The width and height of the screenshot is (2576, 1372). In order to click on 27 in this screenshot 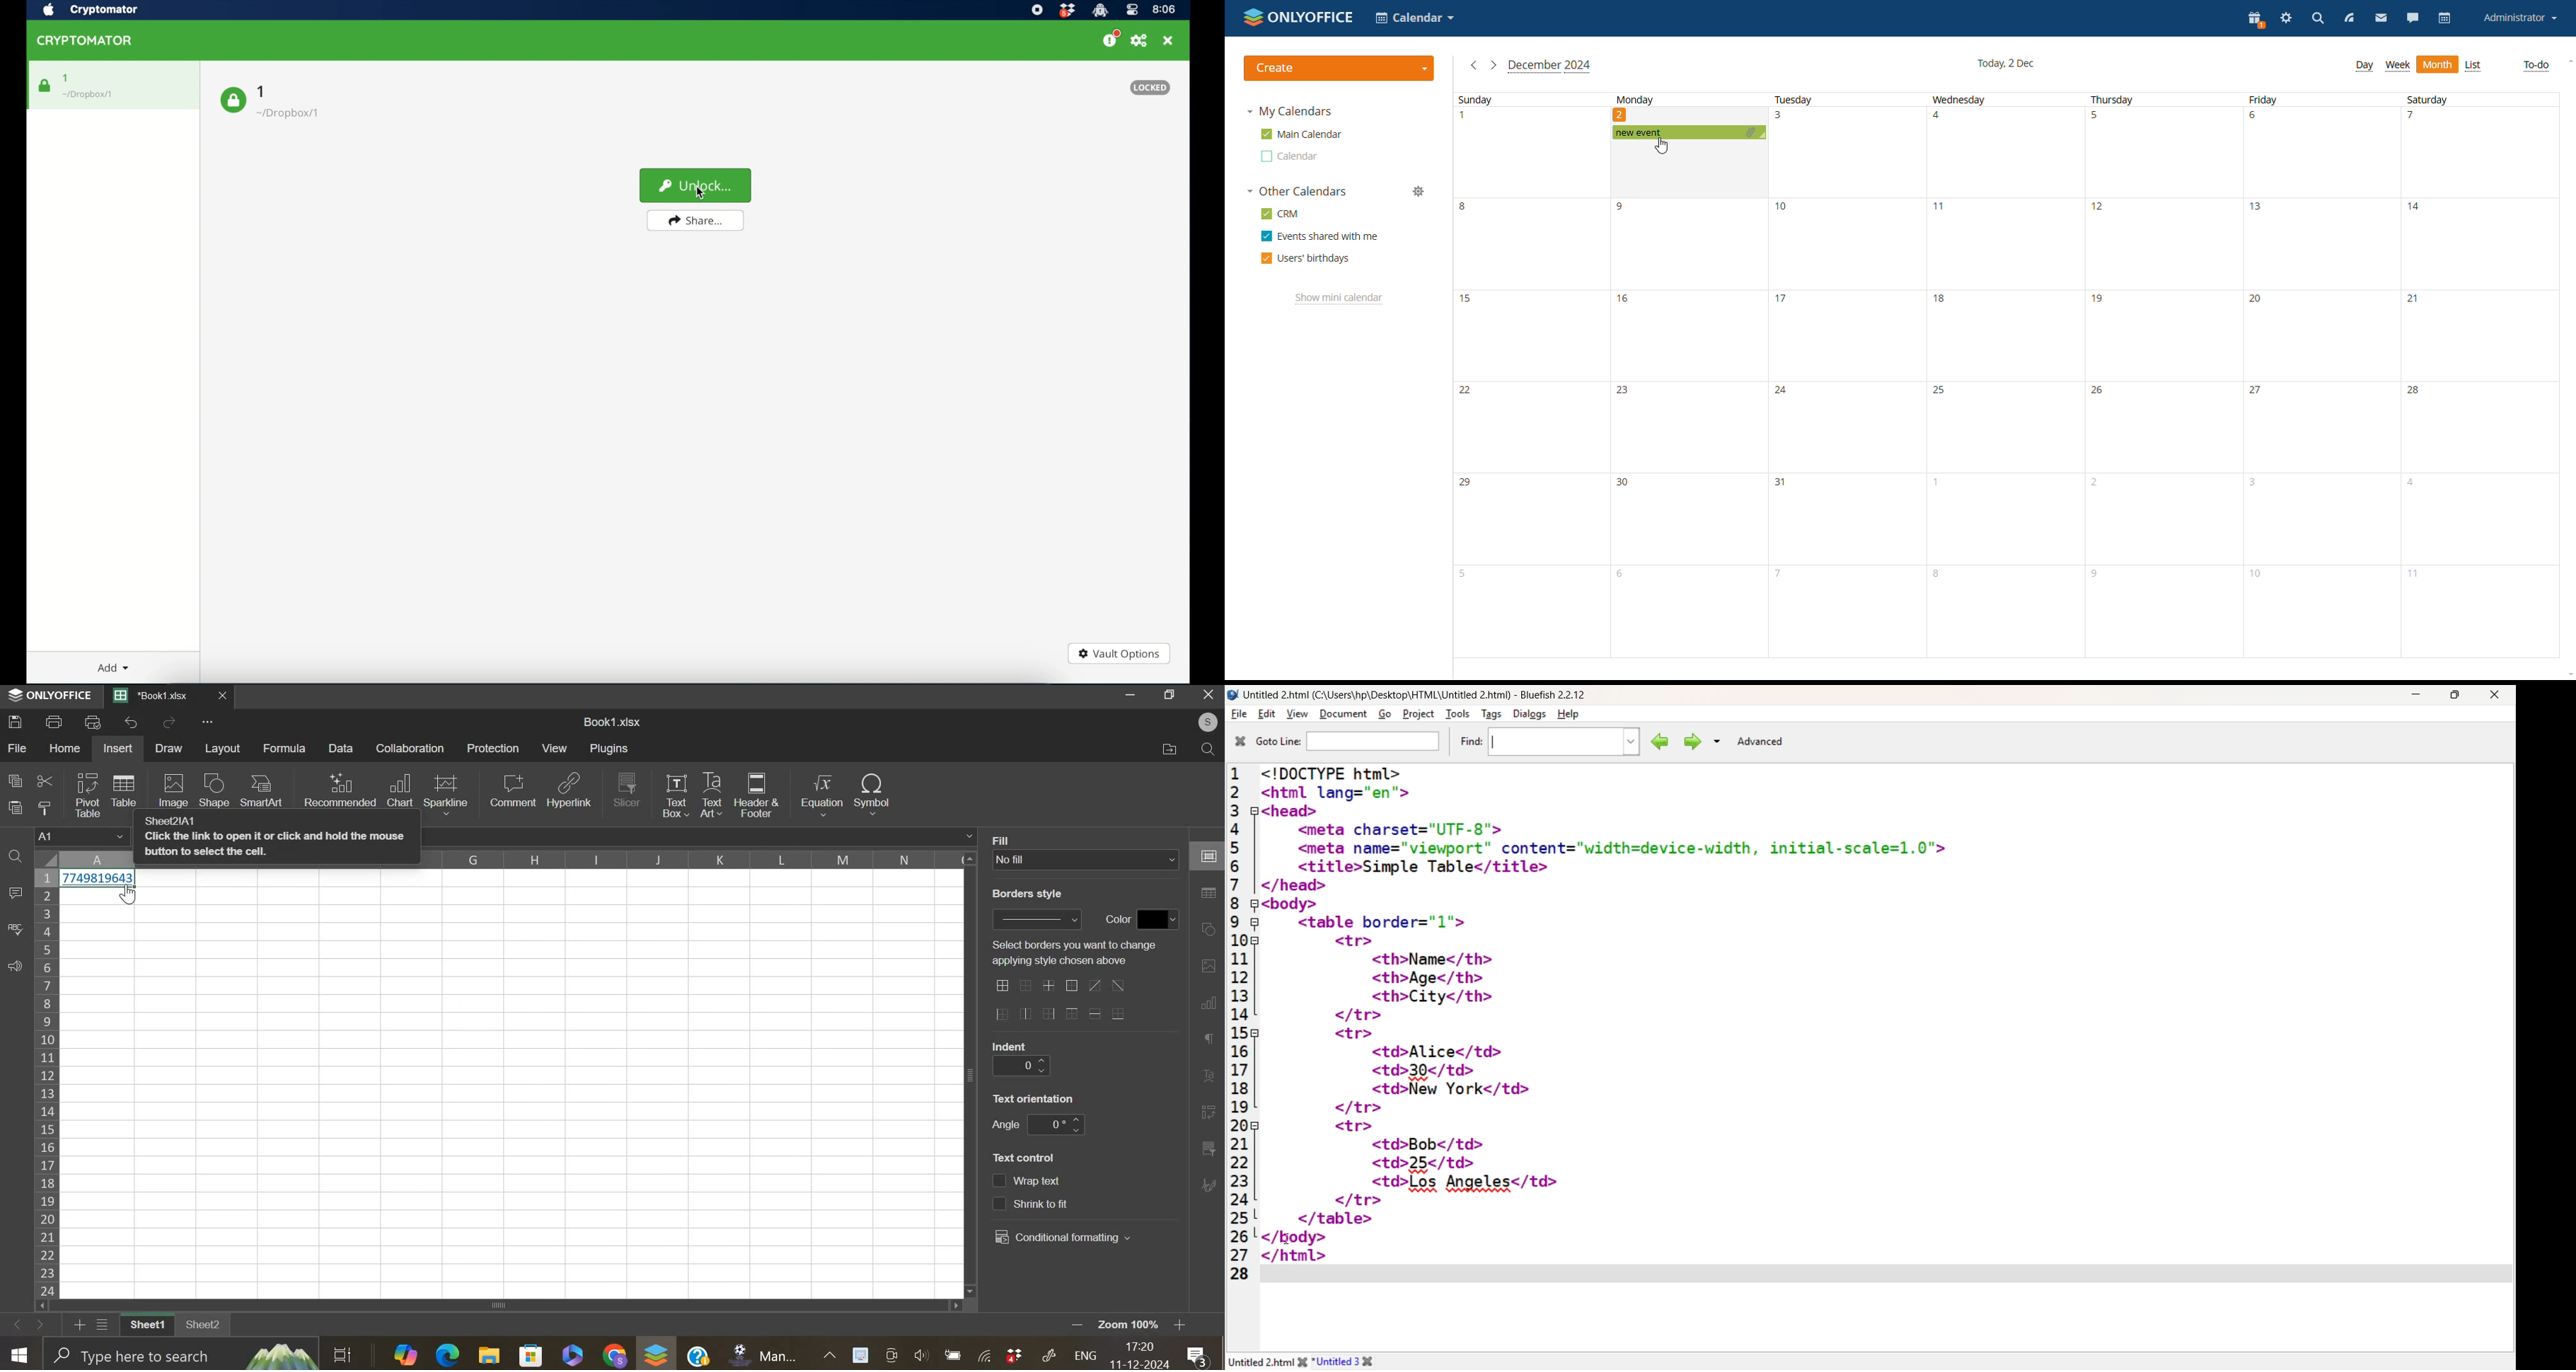, I will do `click(2257, 391)`.